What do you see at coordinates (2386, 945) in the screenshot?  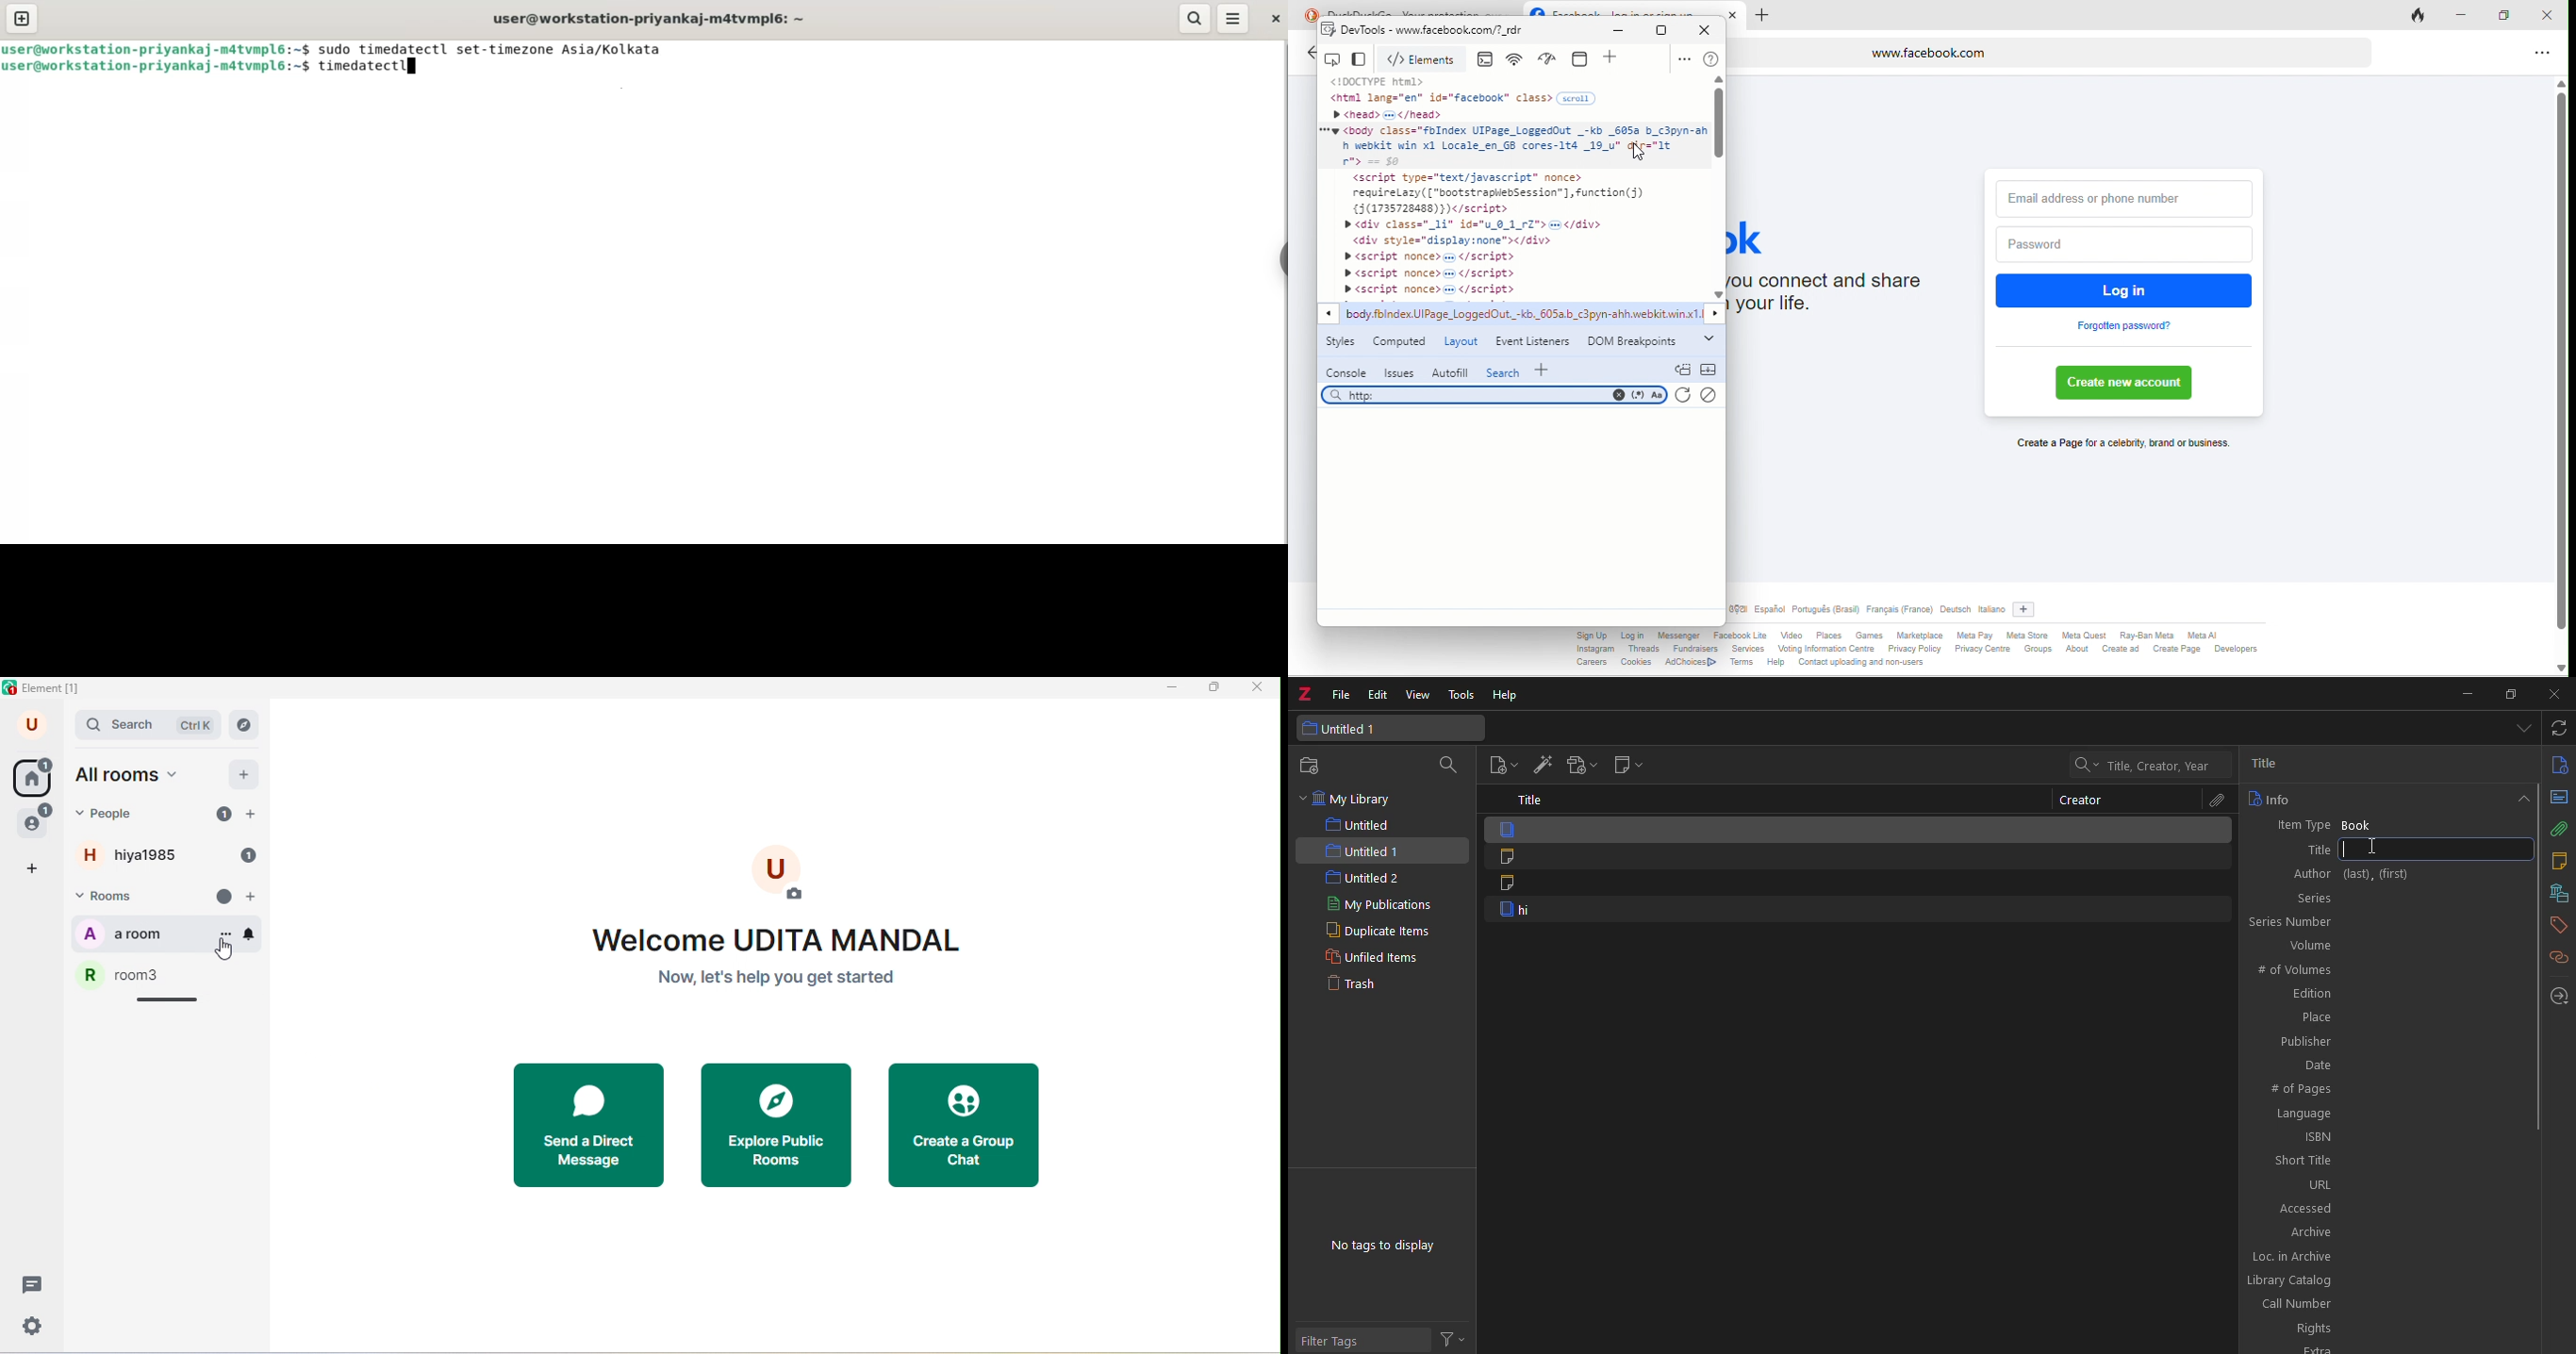 I see `Volume` at bounding box center [2386, 945].